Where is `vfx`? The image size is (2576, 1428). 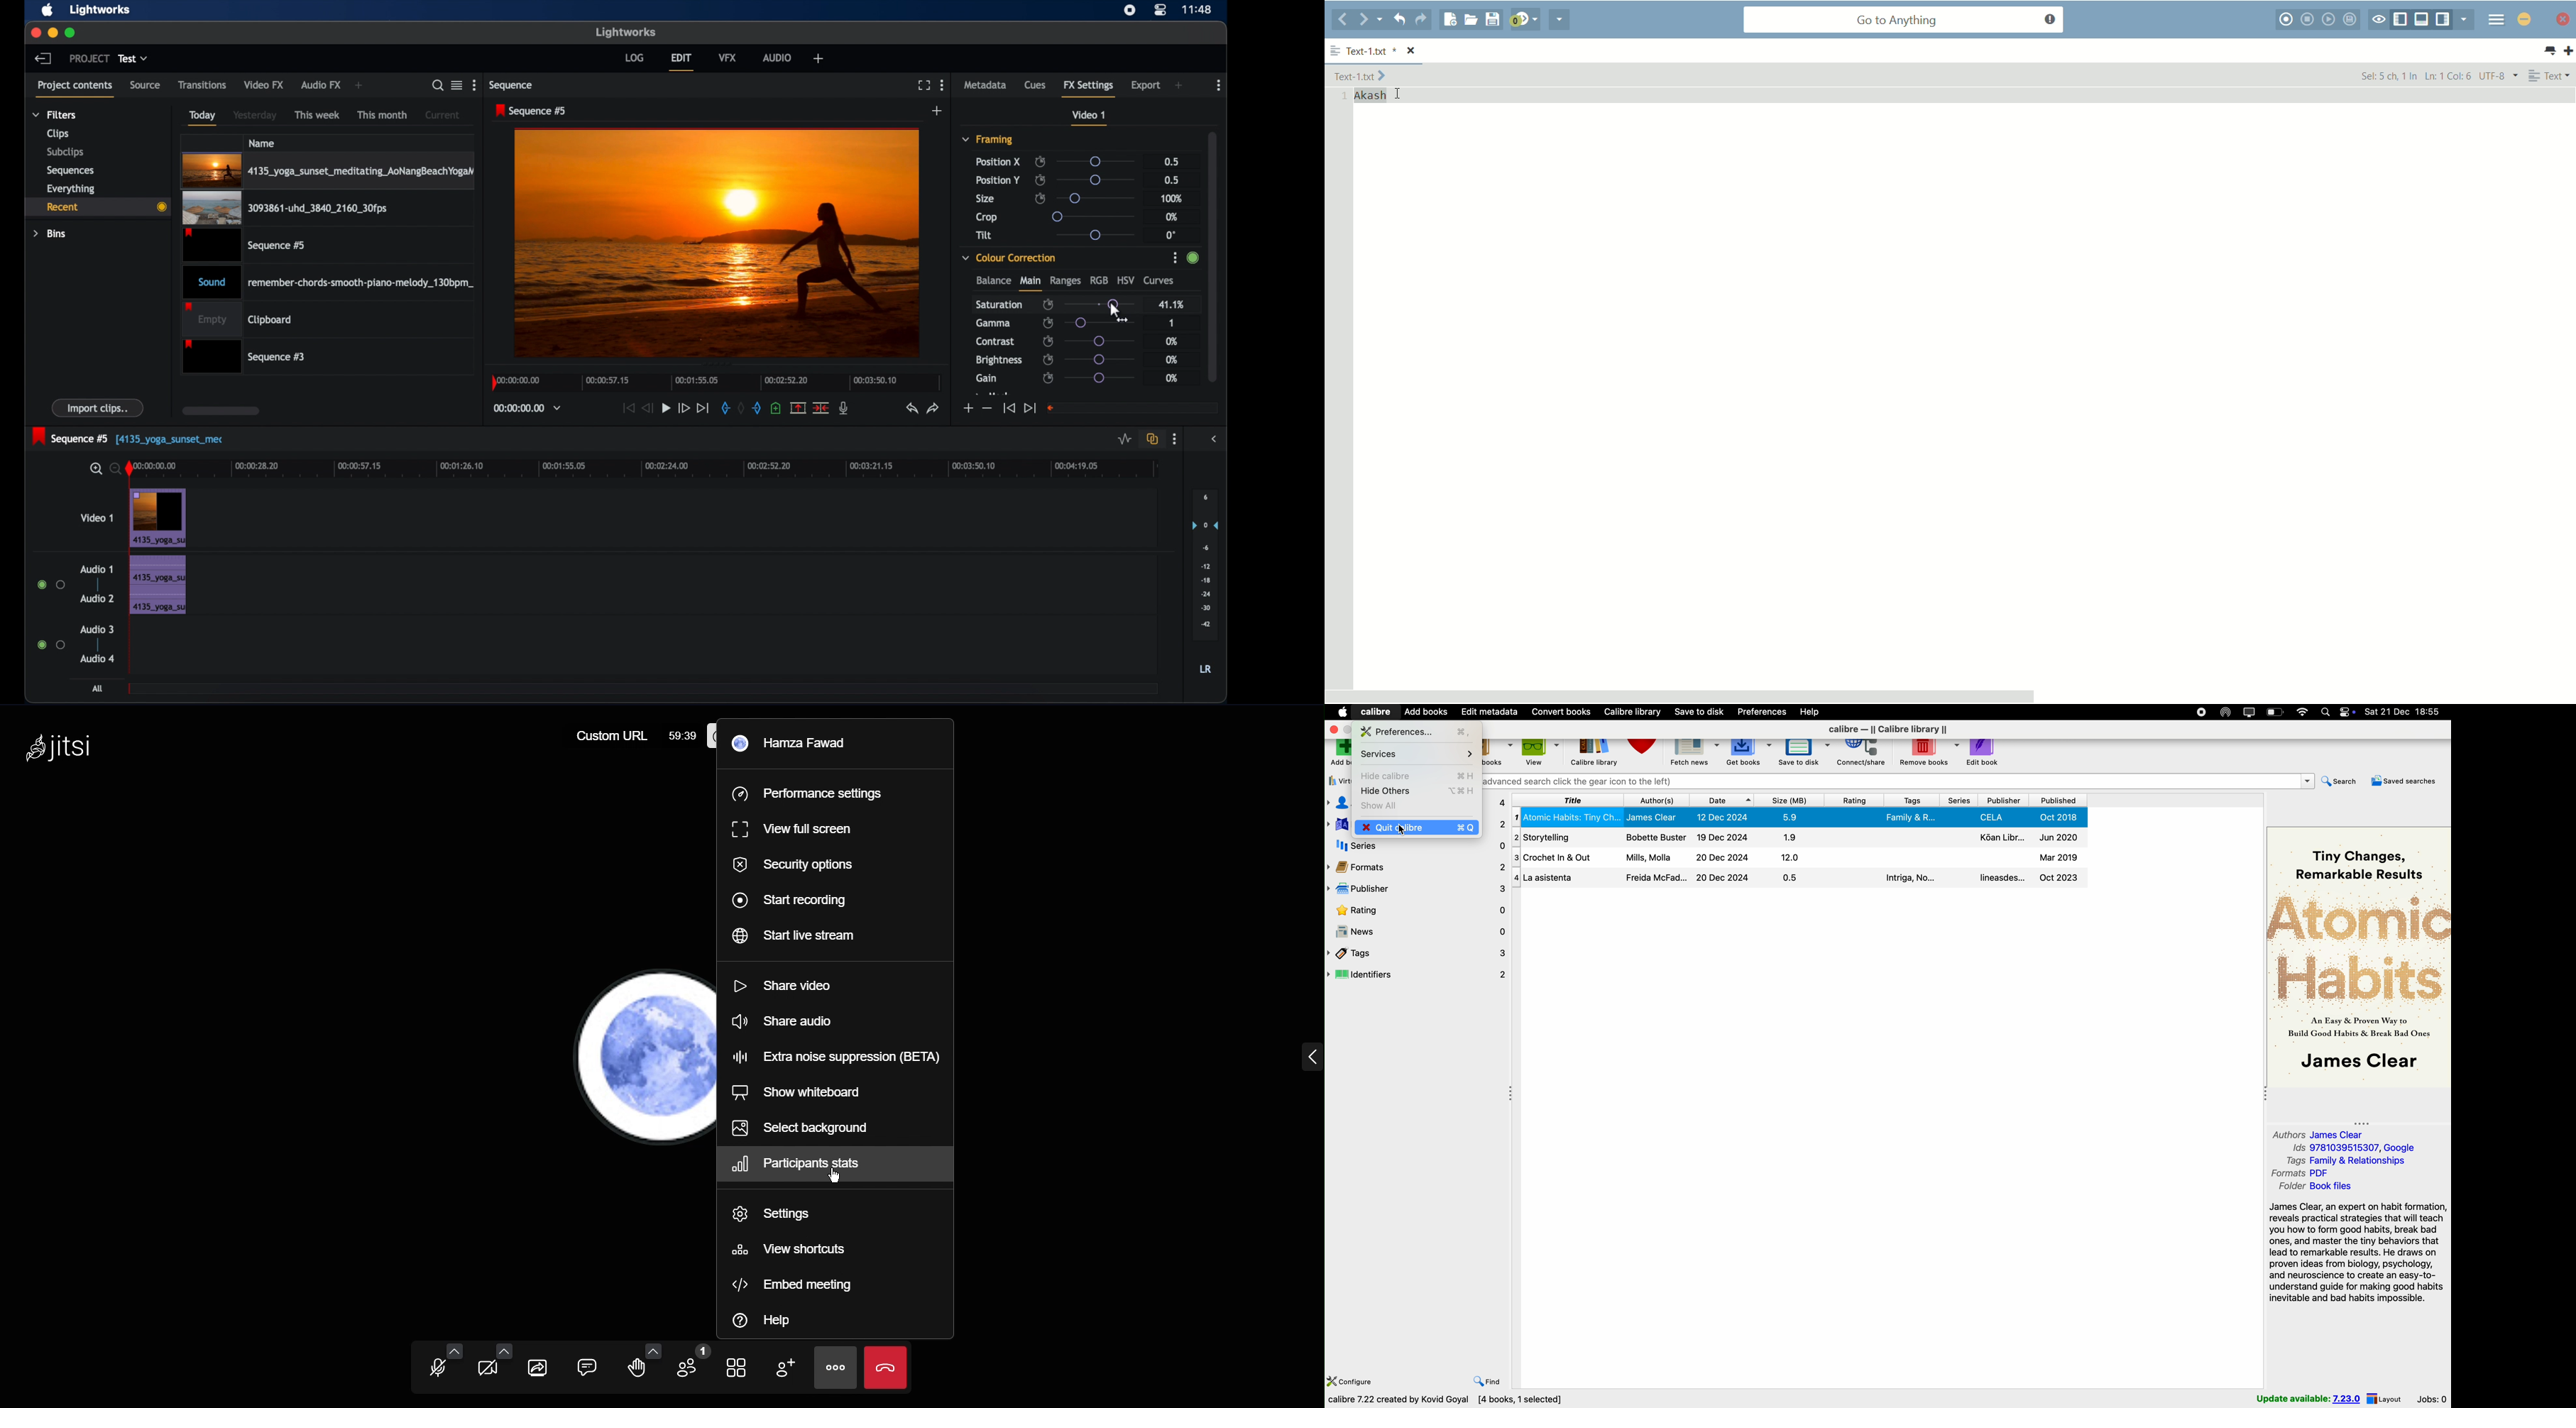 vfx is located at coordinates (728, 57).